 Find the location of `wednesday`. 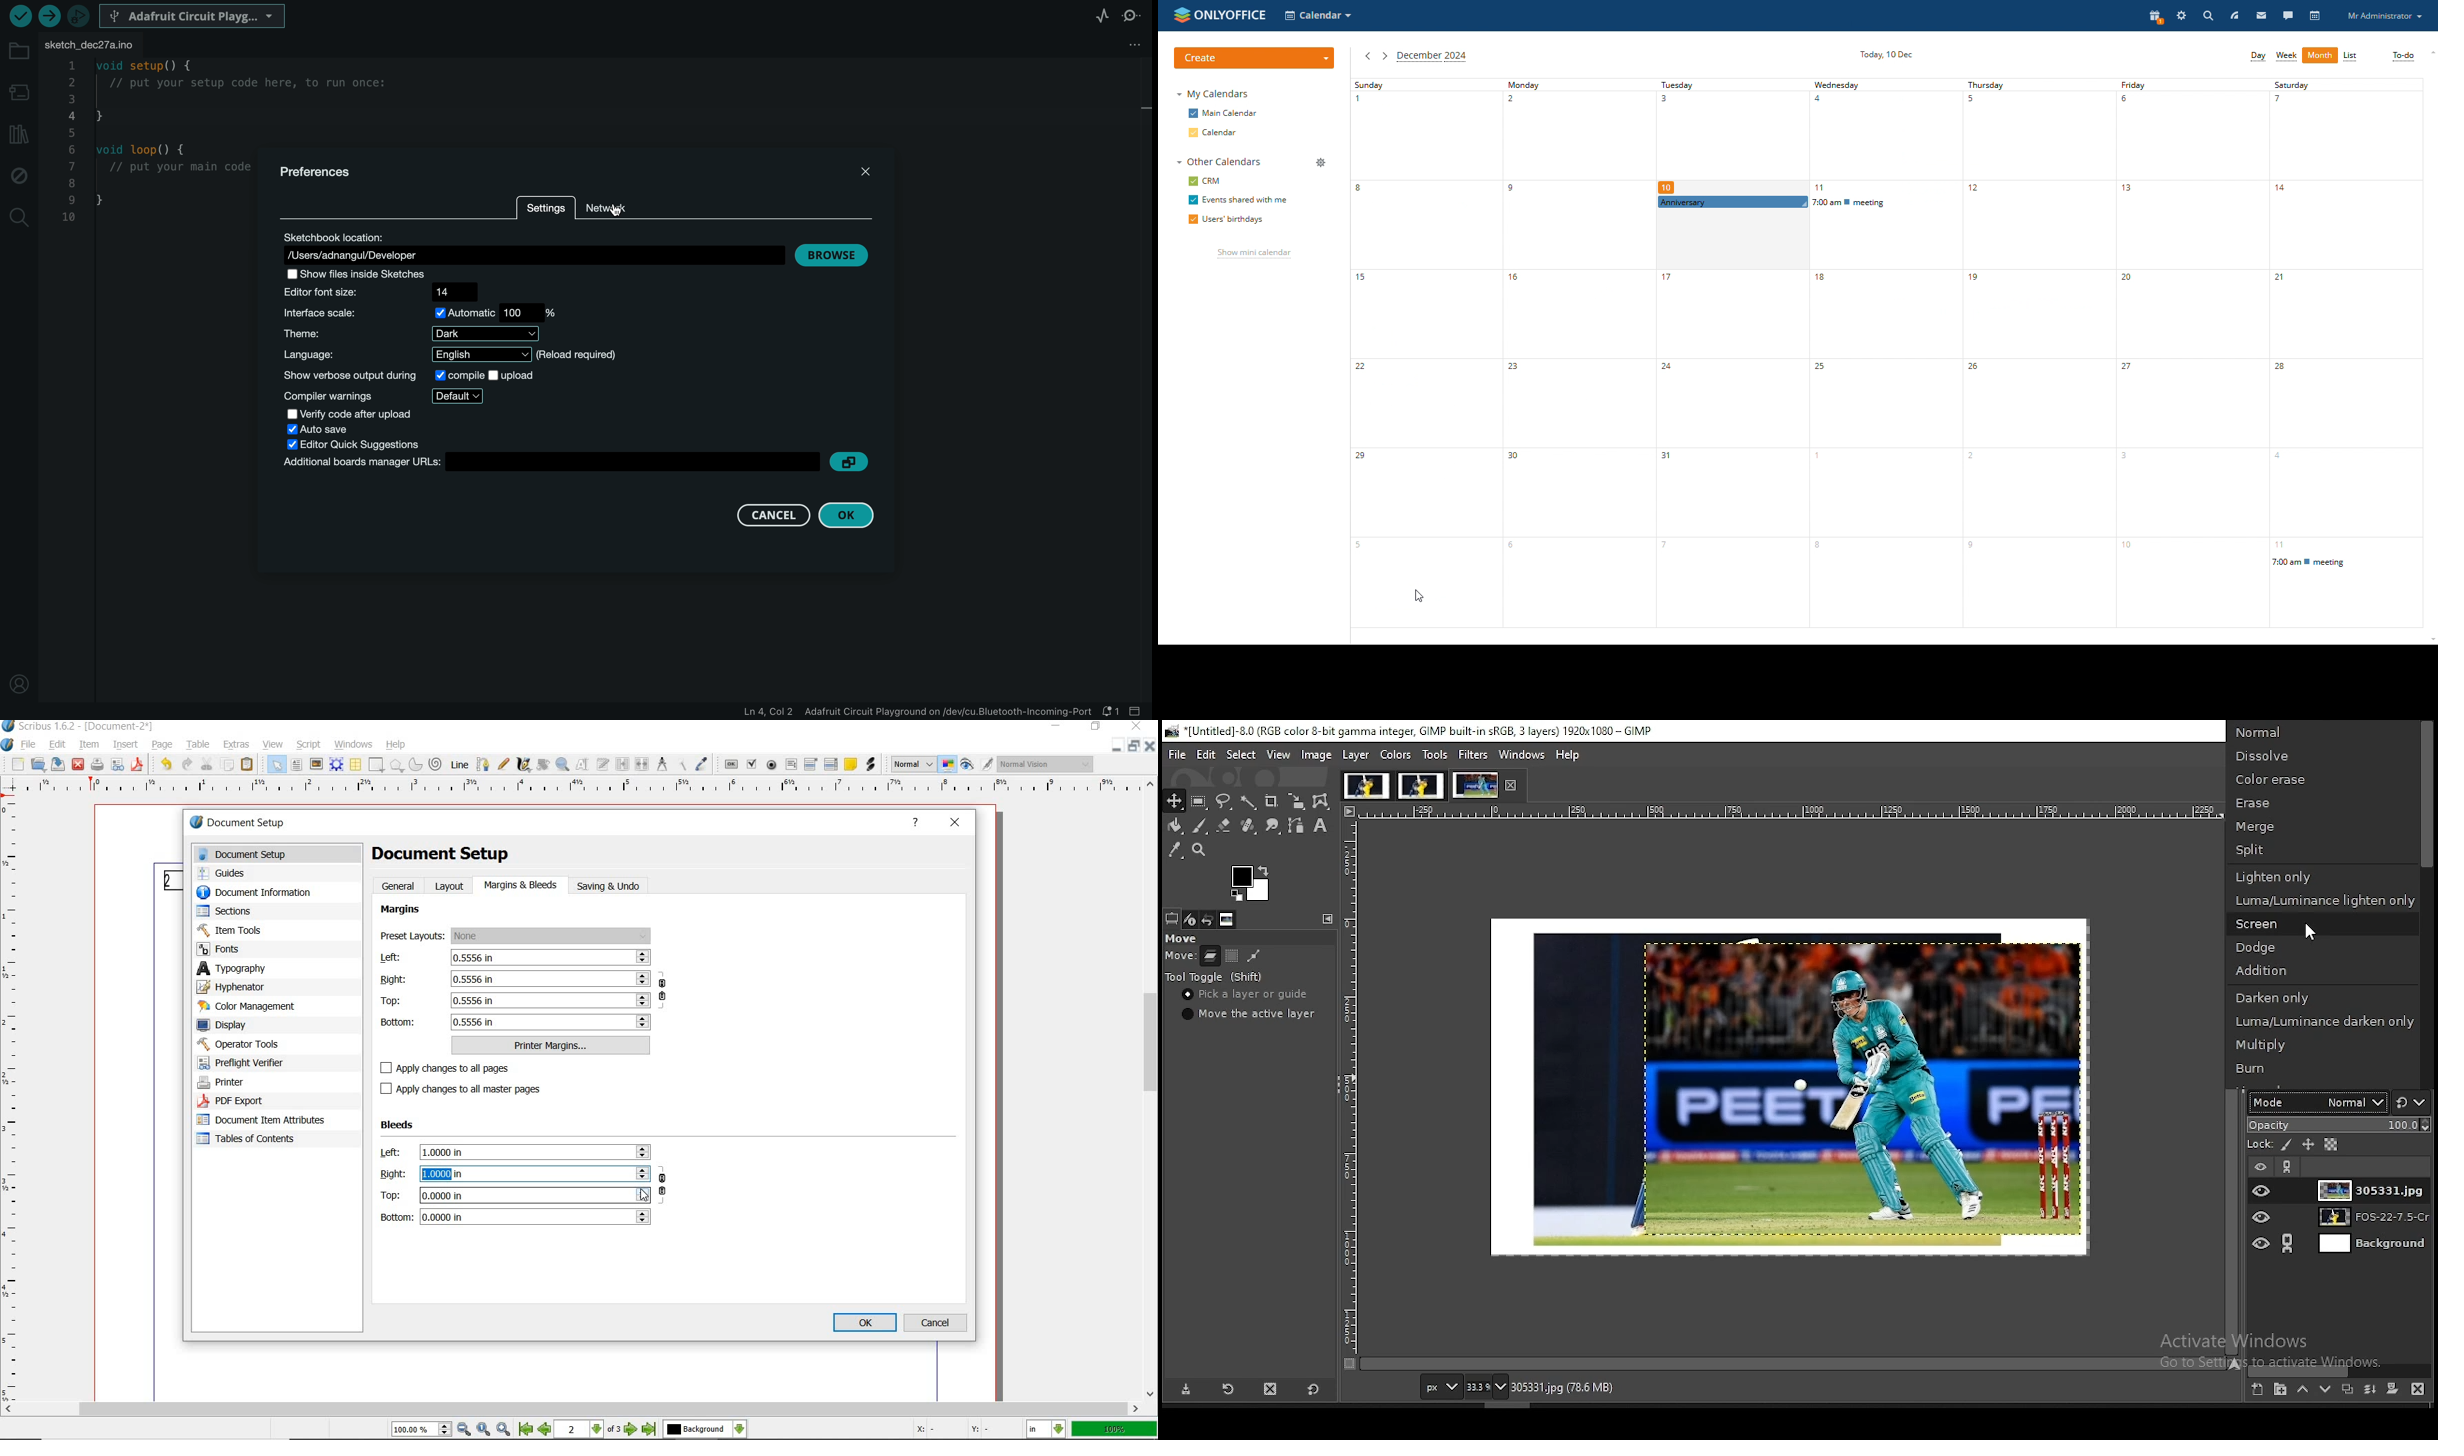

wednesday is located at coordinates (1885, 354).